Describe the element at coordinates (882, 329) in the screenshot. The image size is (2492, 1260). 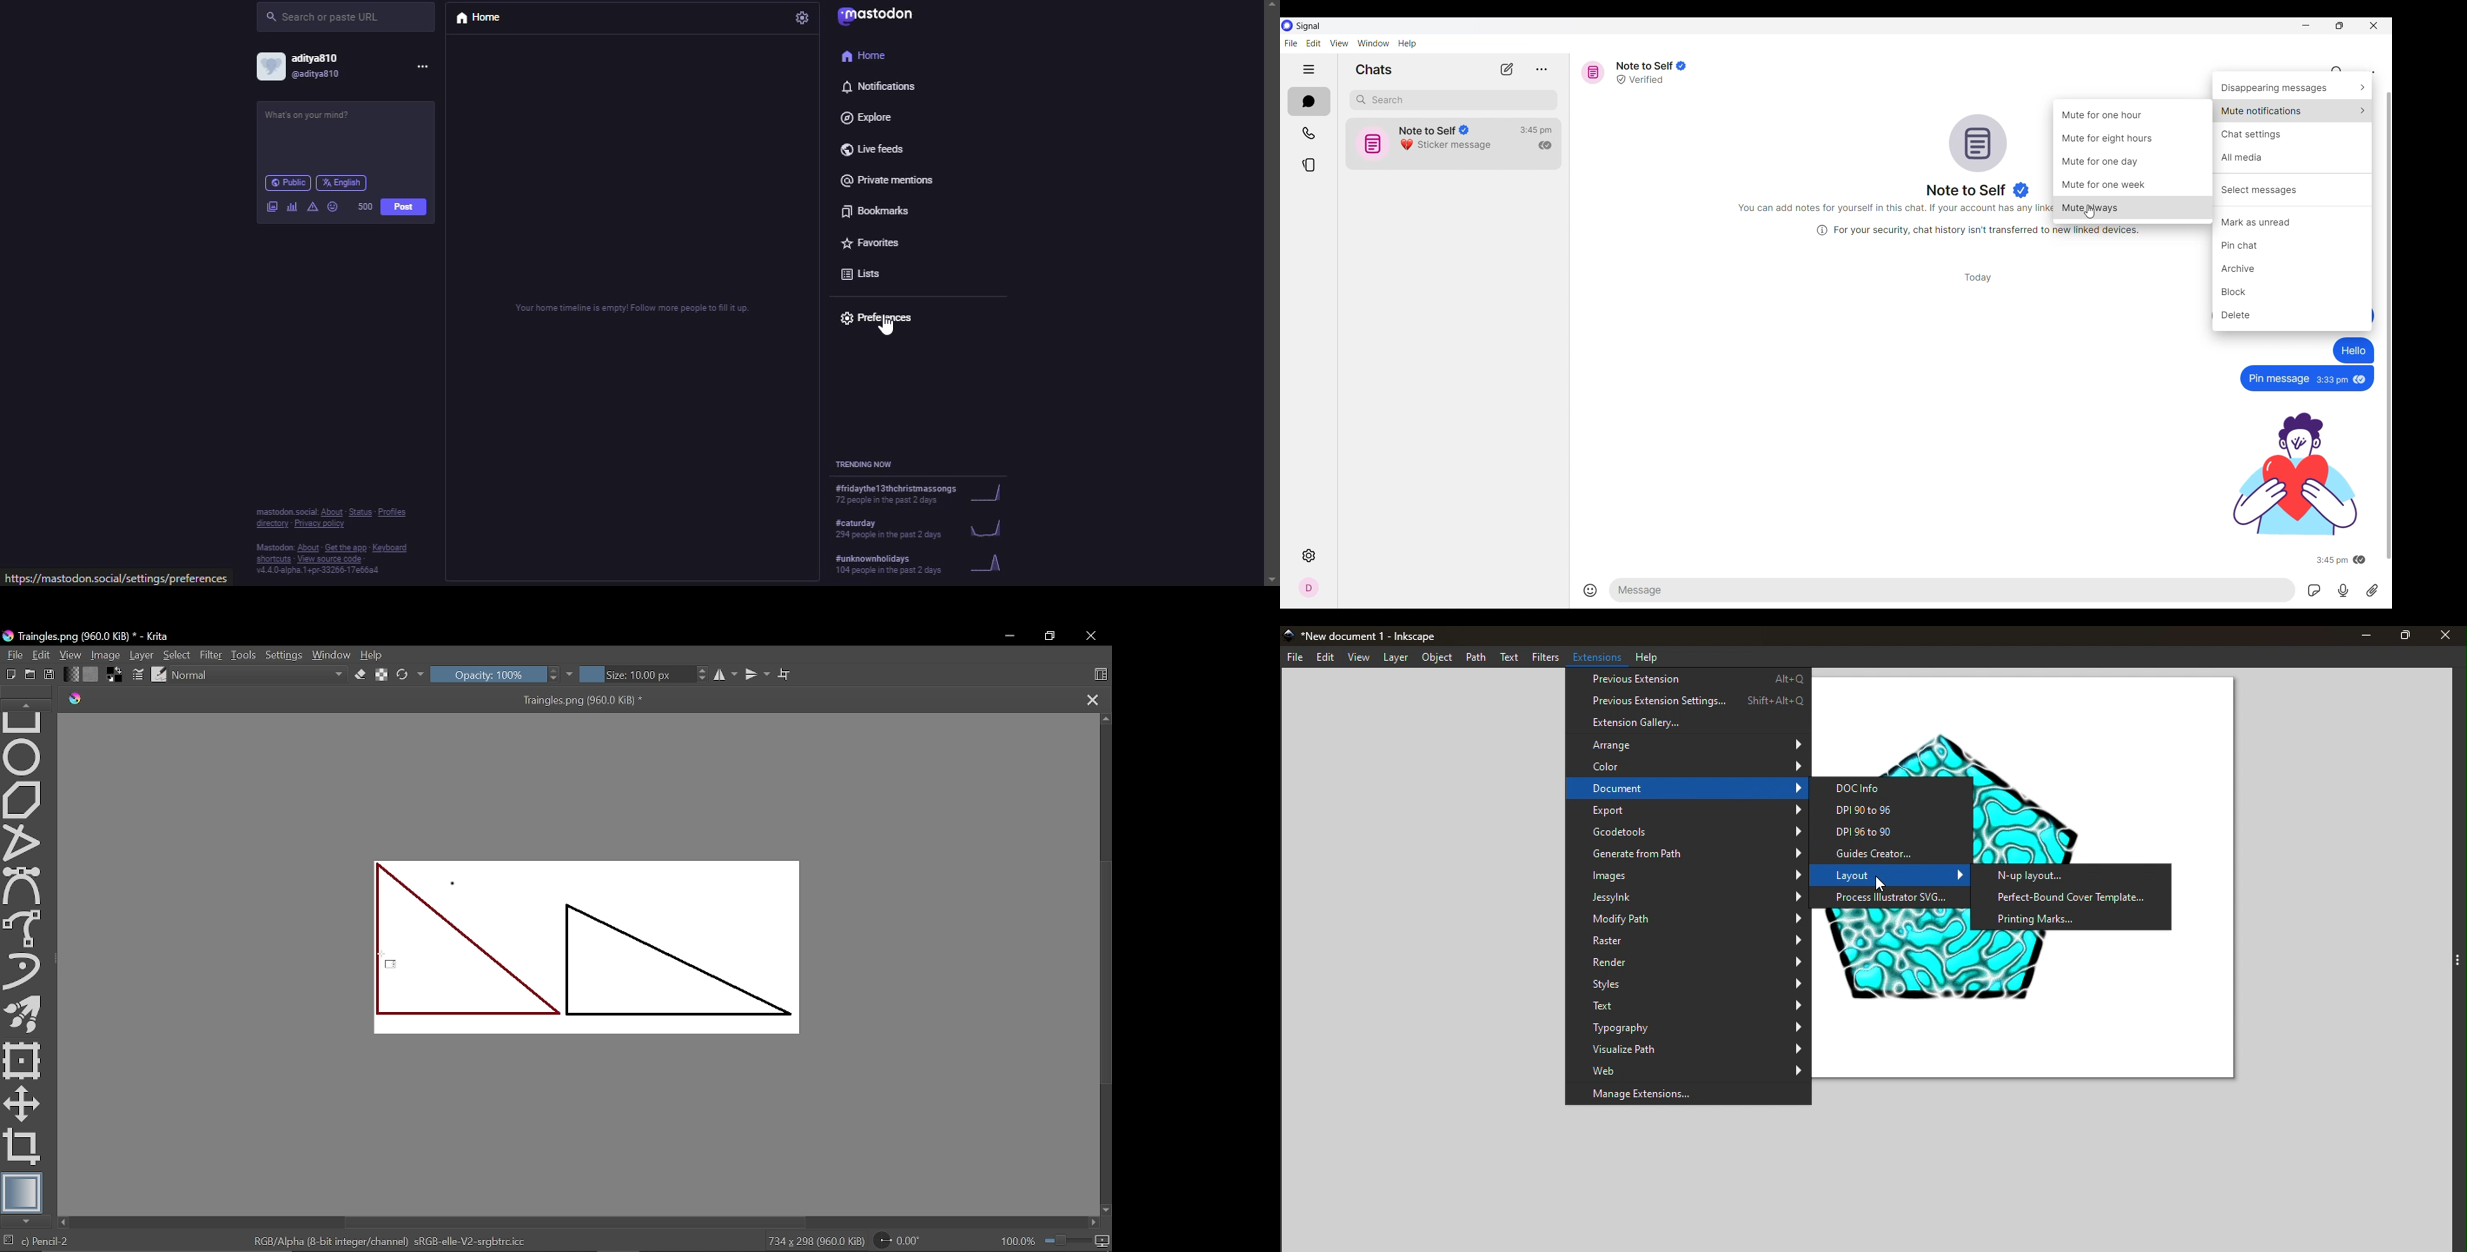
I see `cursor` at that location.